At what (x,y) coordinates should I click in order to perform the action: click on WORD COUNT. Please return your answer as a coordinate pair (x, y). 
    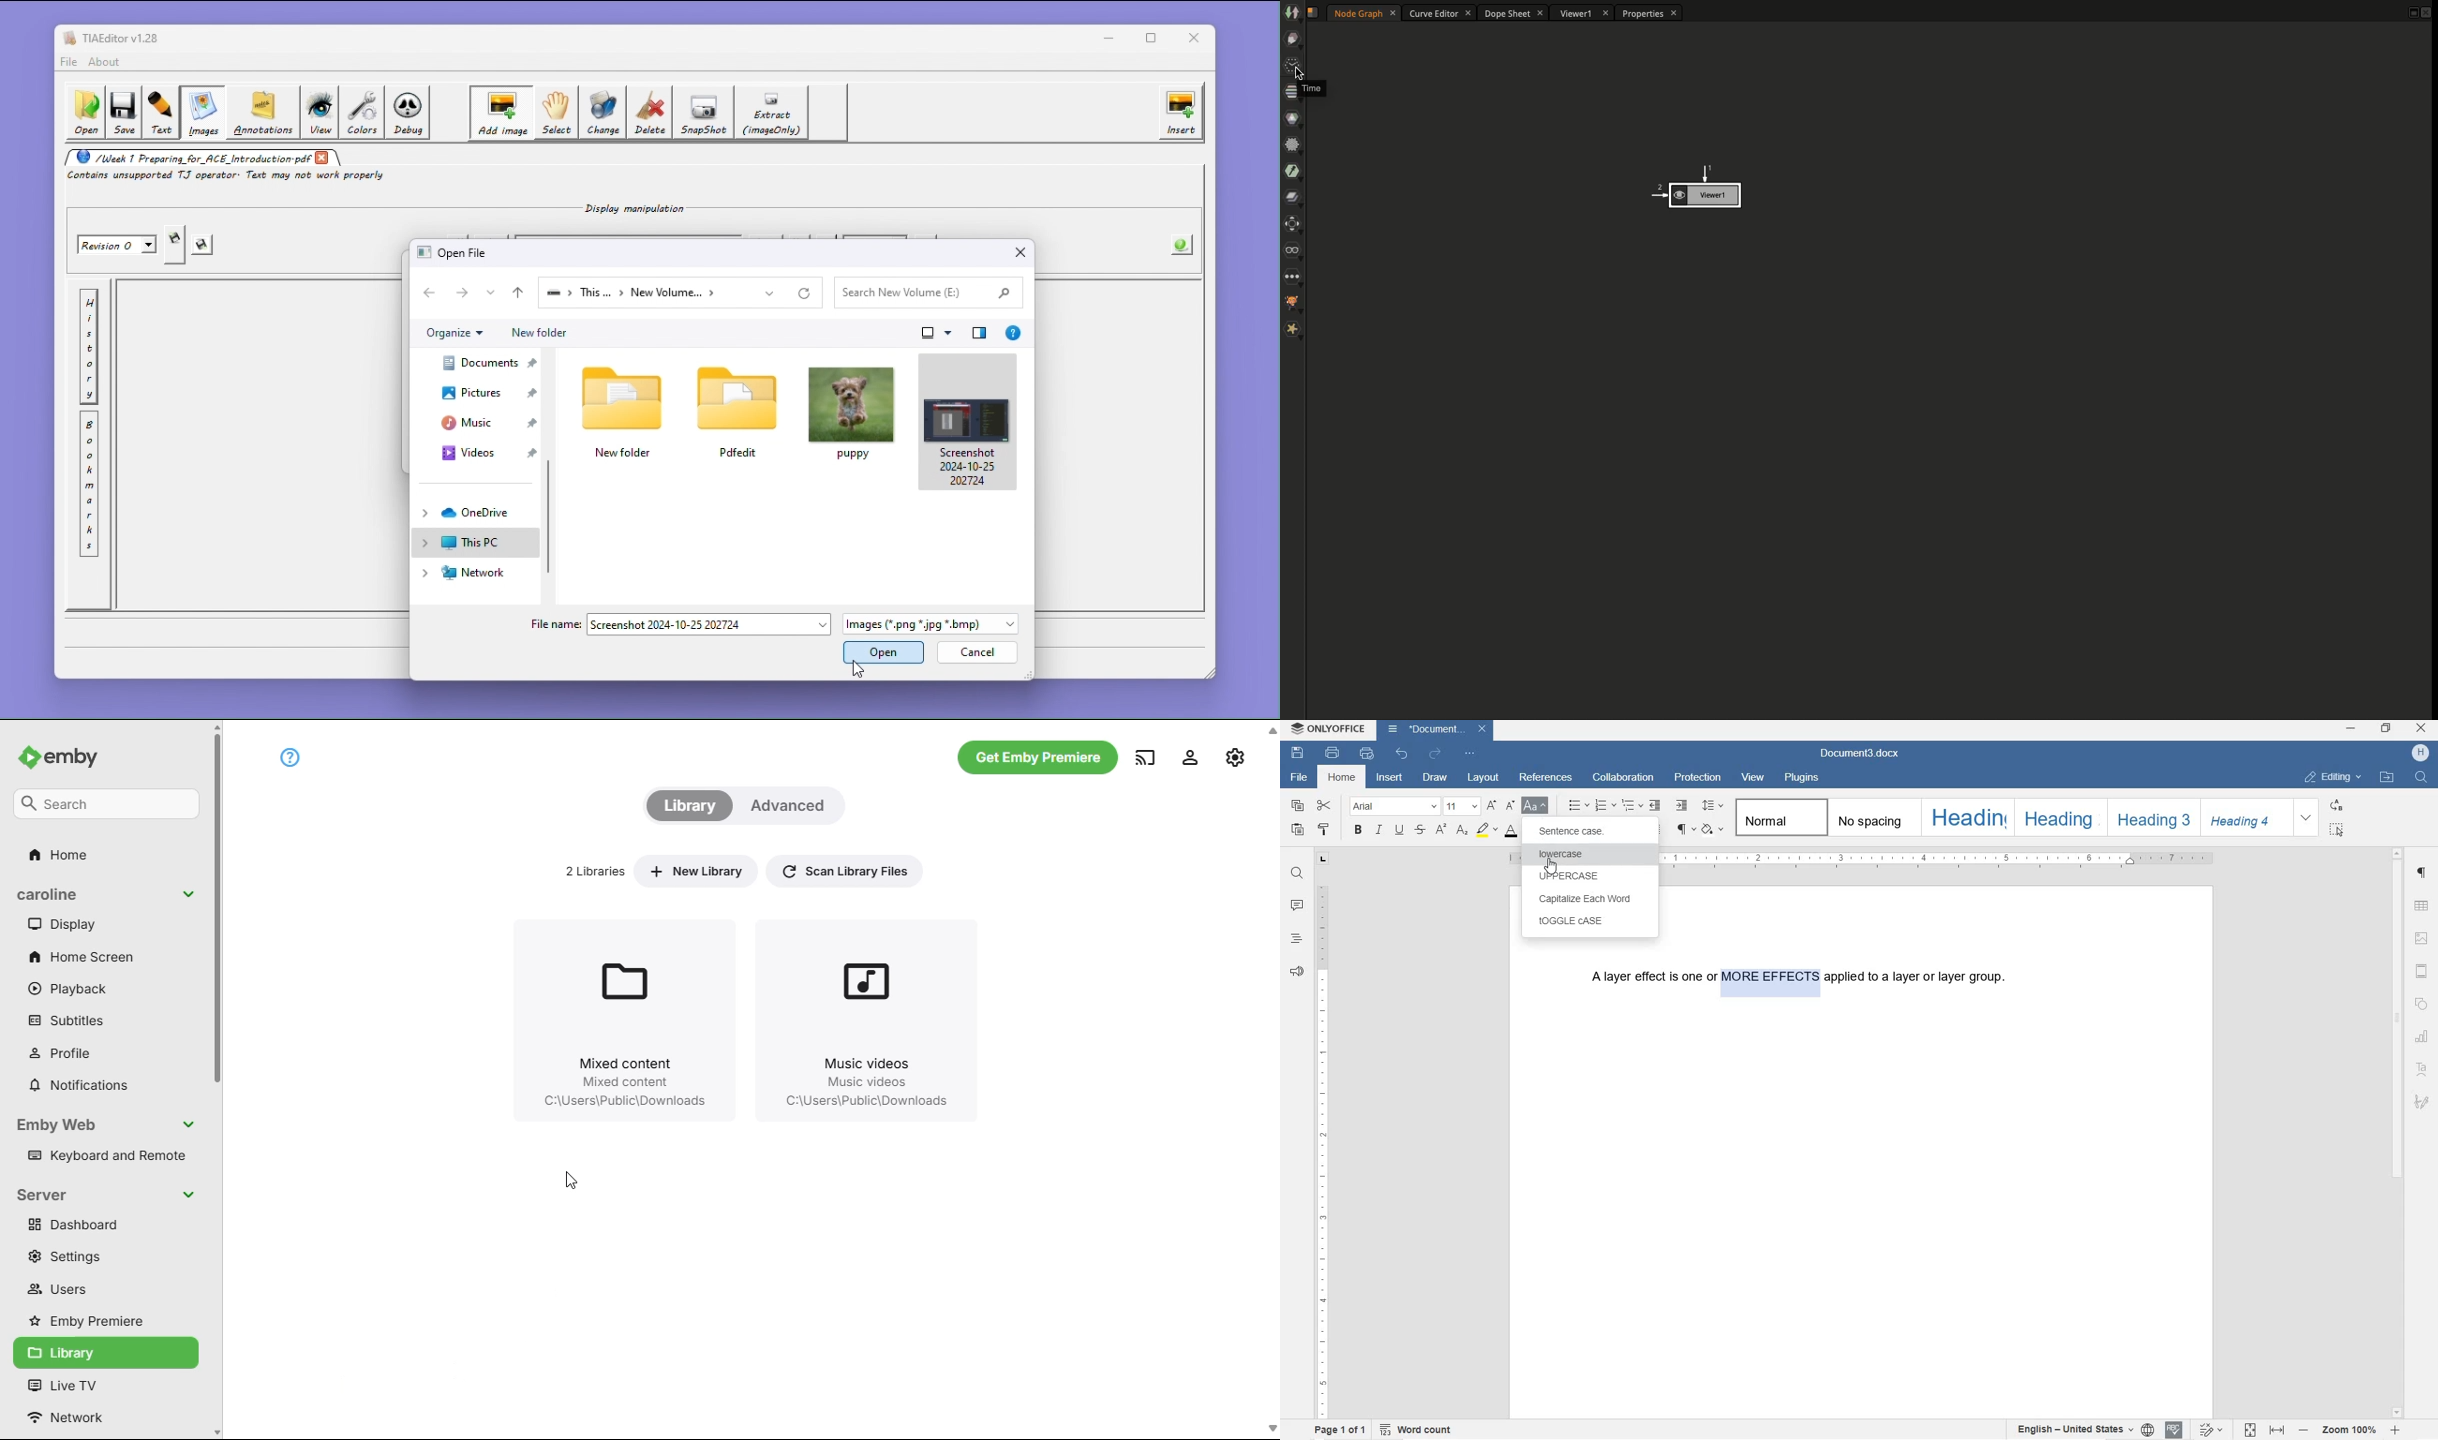
    Looking at the image, I should click on (1416, 1430).